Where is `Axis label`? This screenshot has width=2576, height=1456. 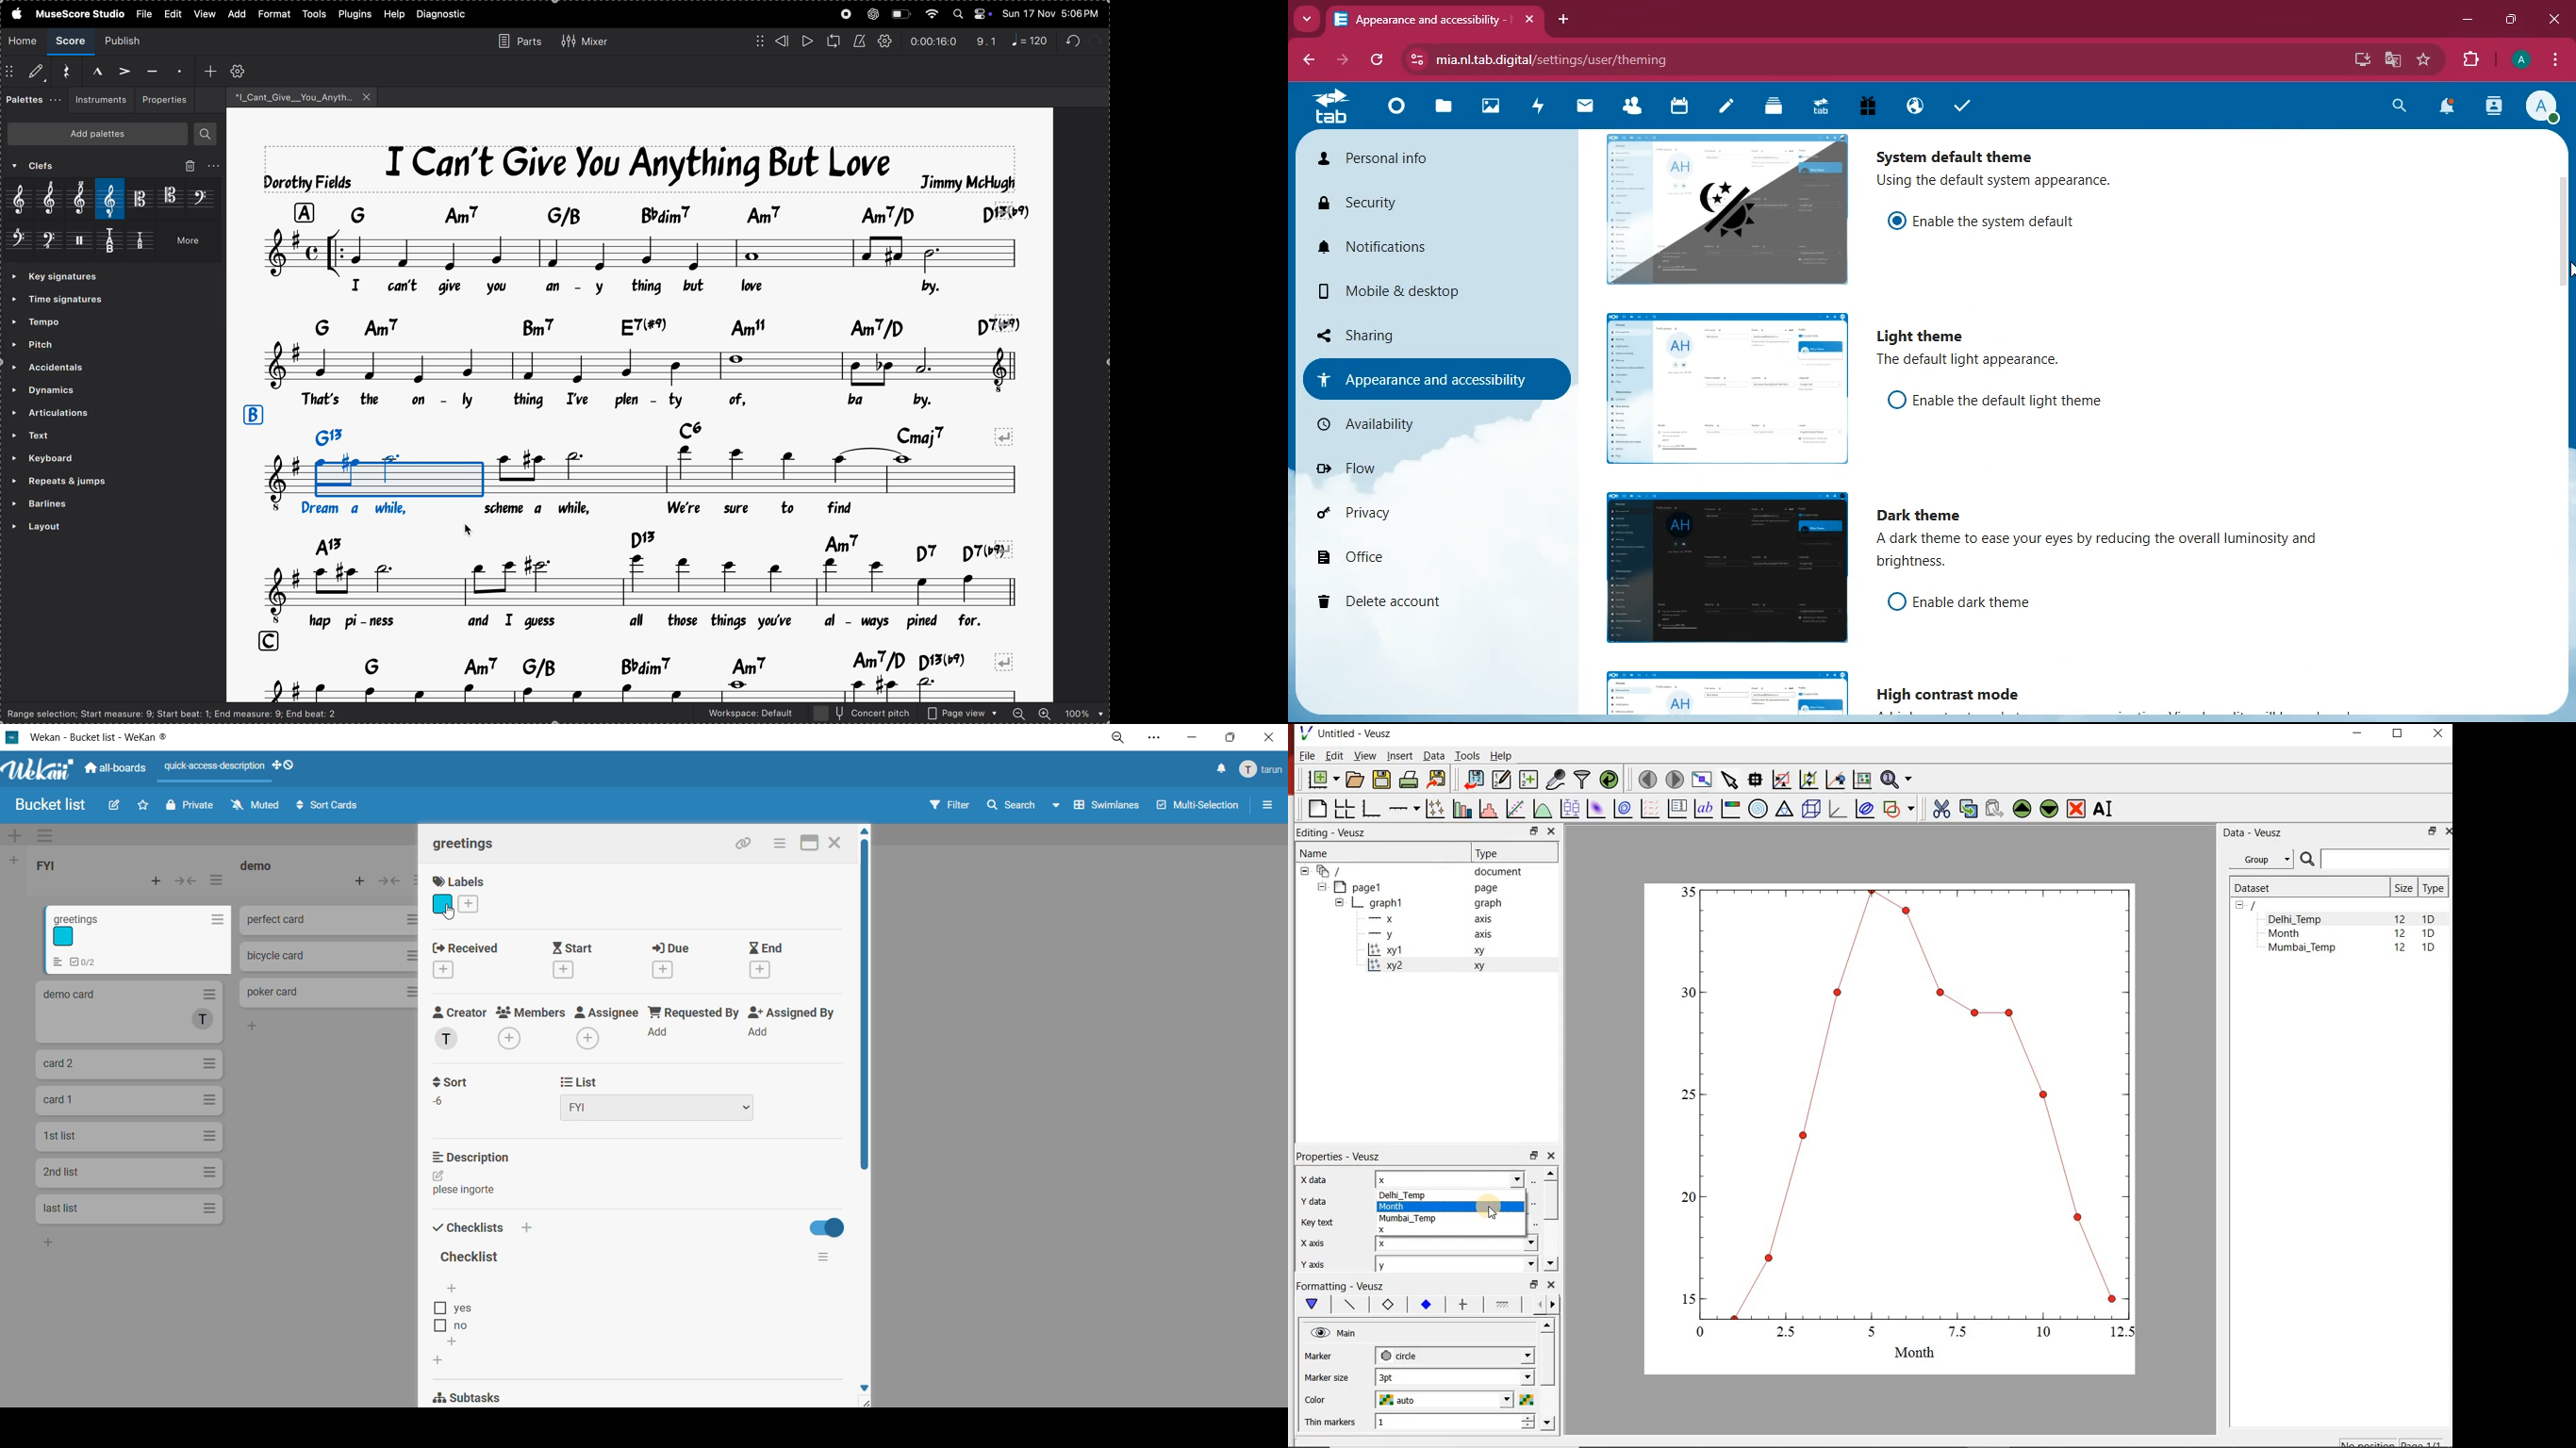
Axis label is located at coordinates (1385, 1304).